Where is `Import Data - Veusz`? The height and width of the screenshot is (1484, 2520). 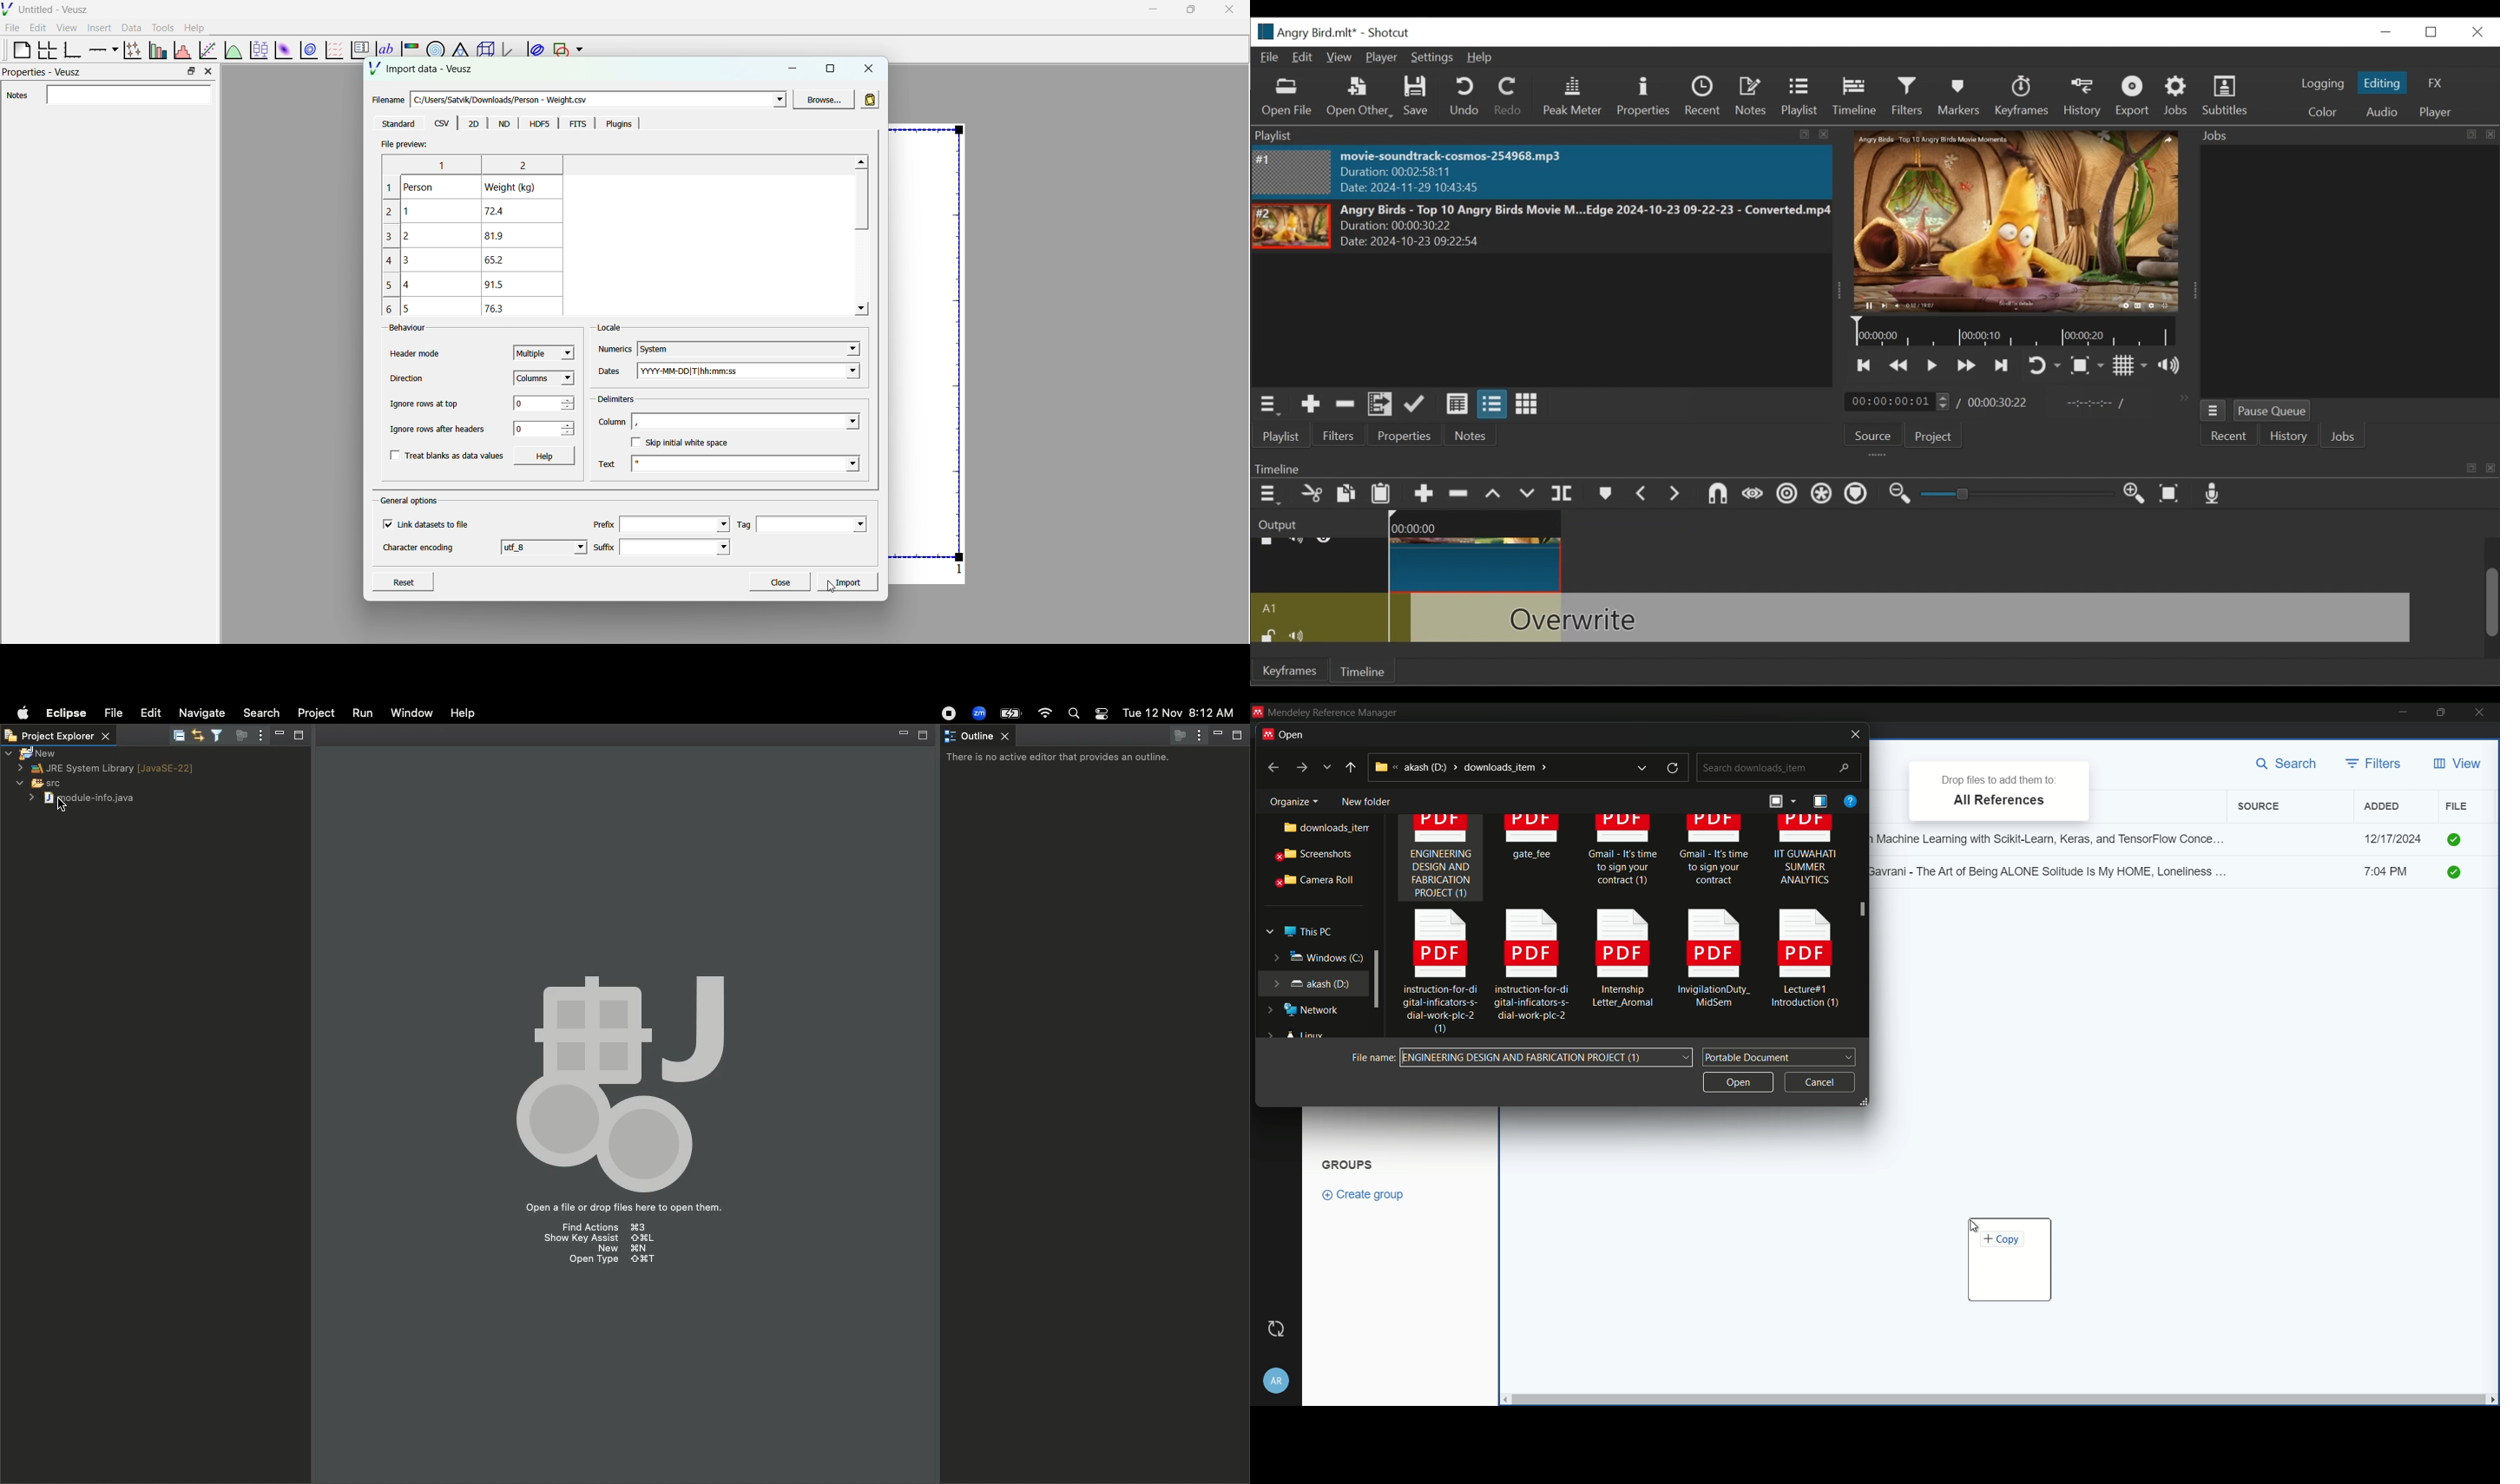
Import Data - Veusz is located at coordinates (423, 70).